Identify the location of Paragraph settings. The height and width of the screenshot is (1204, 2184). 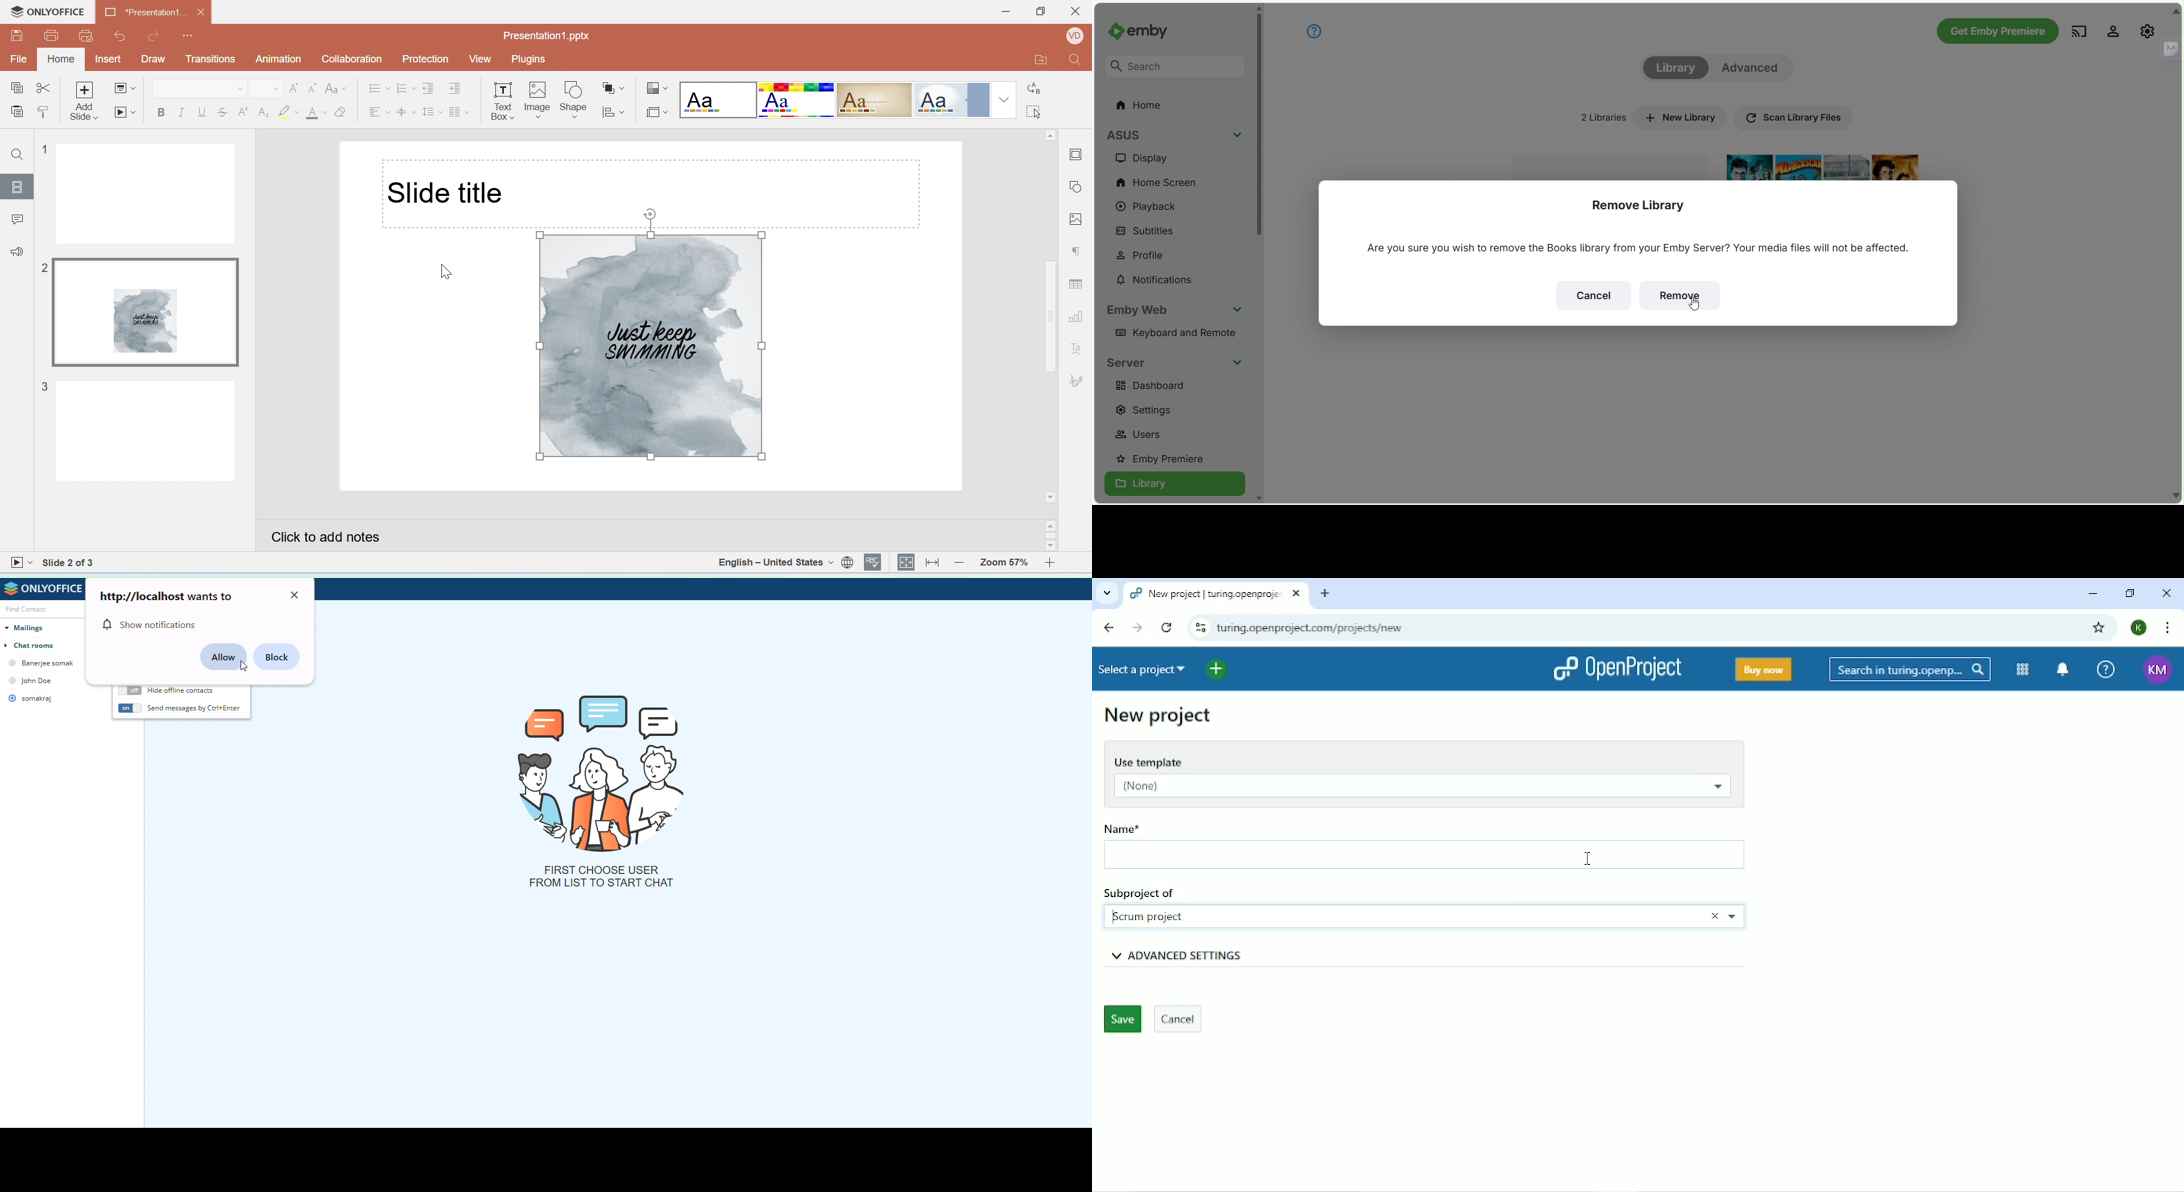
(1077, 254).